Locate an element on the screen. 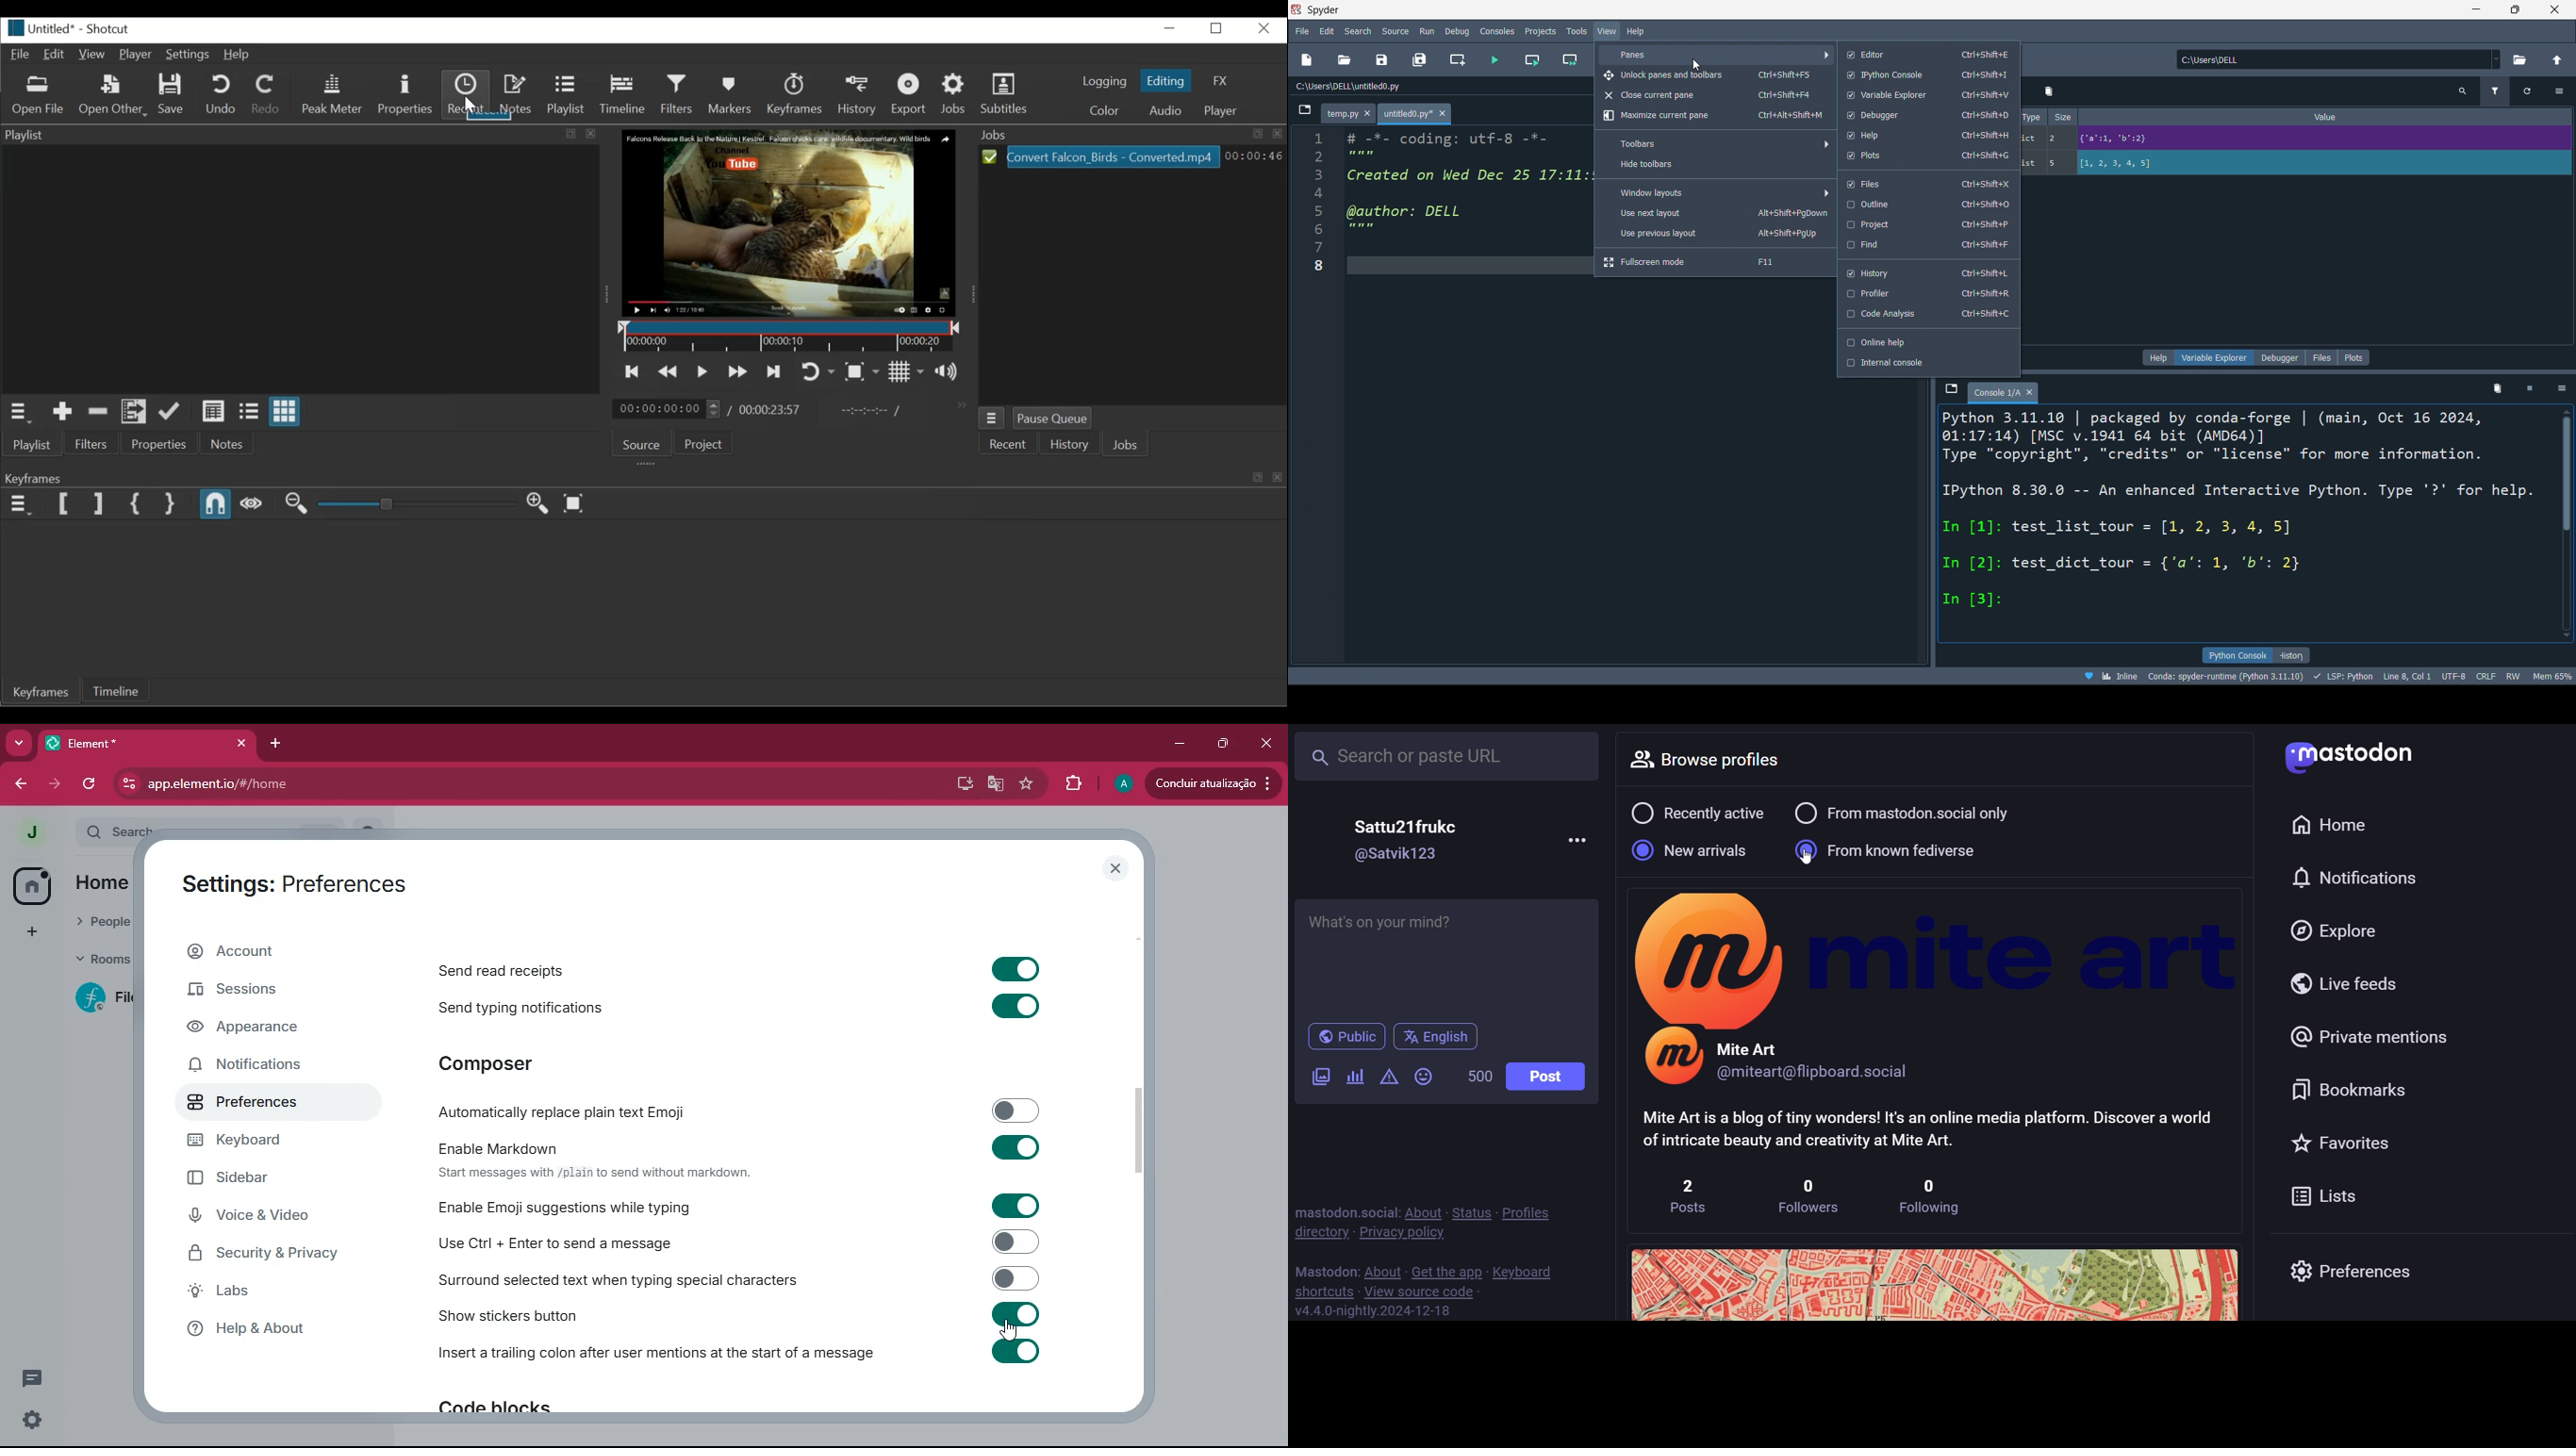  view is located at coordinates (1605, 30).